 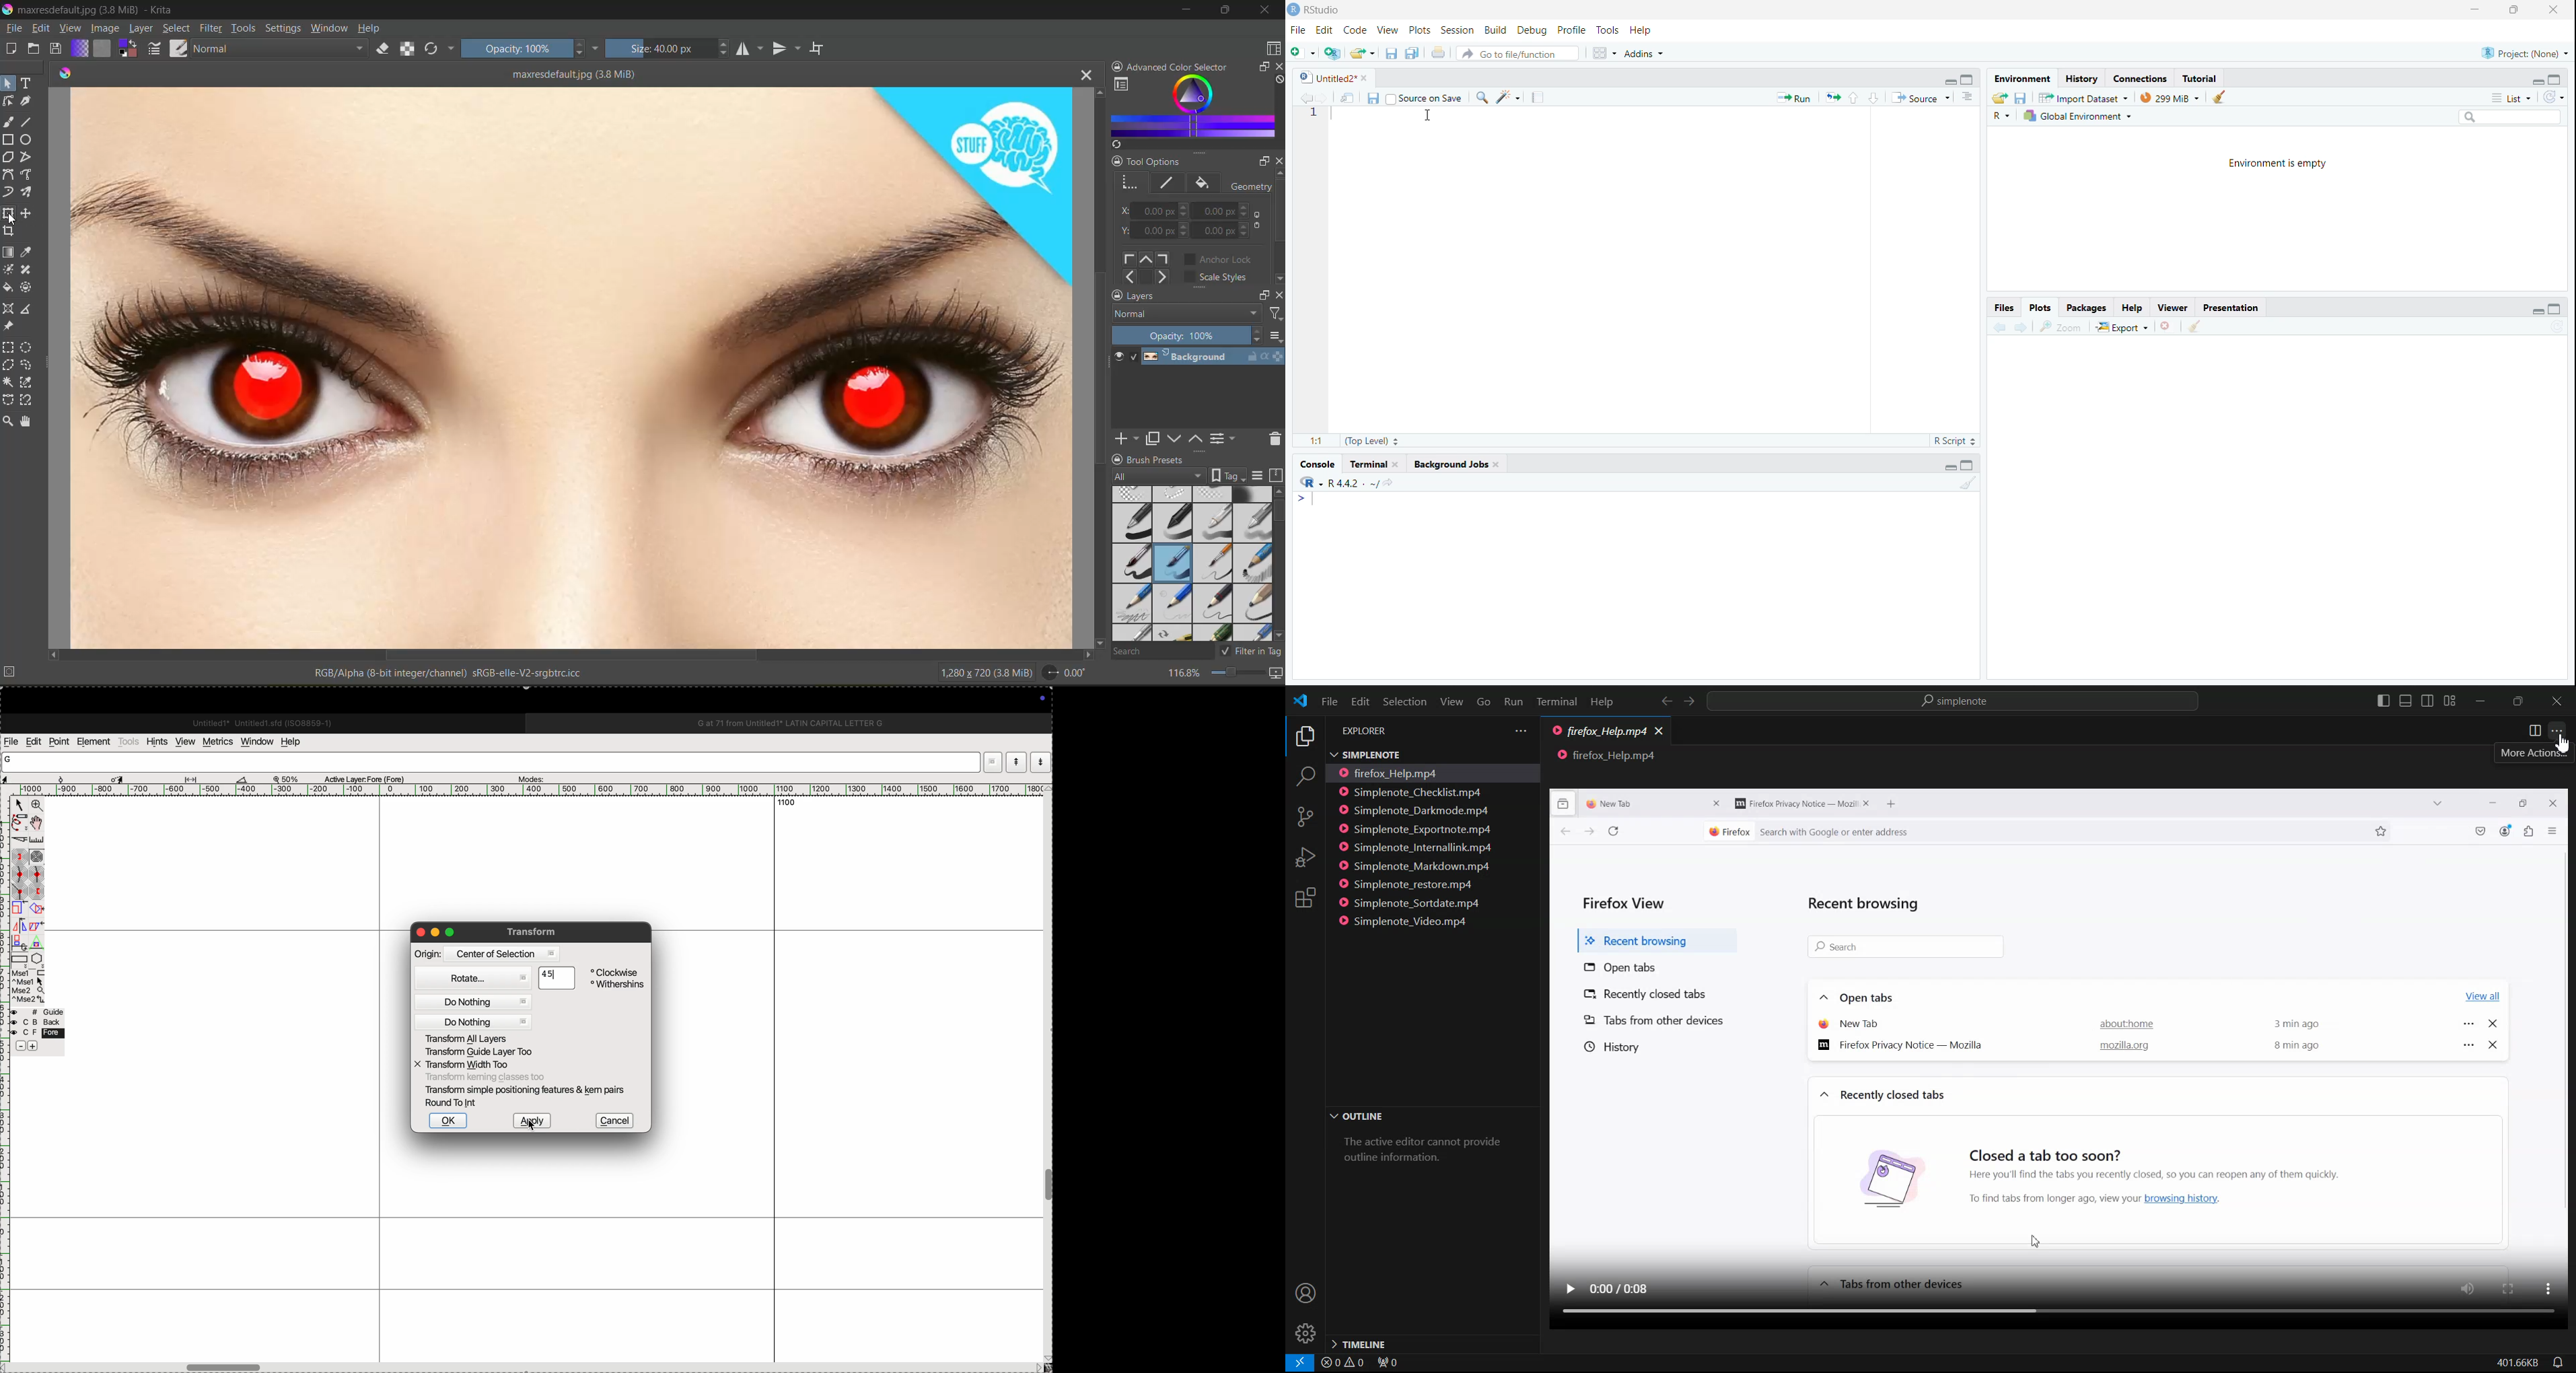 I want to click on vertical scroll bar, so click(x=1098, y=367).